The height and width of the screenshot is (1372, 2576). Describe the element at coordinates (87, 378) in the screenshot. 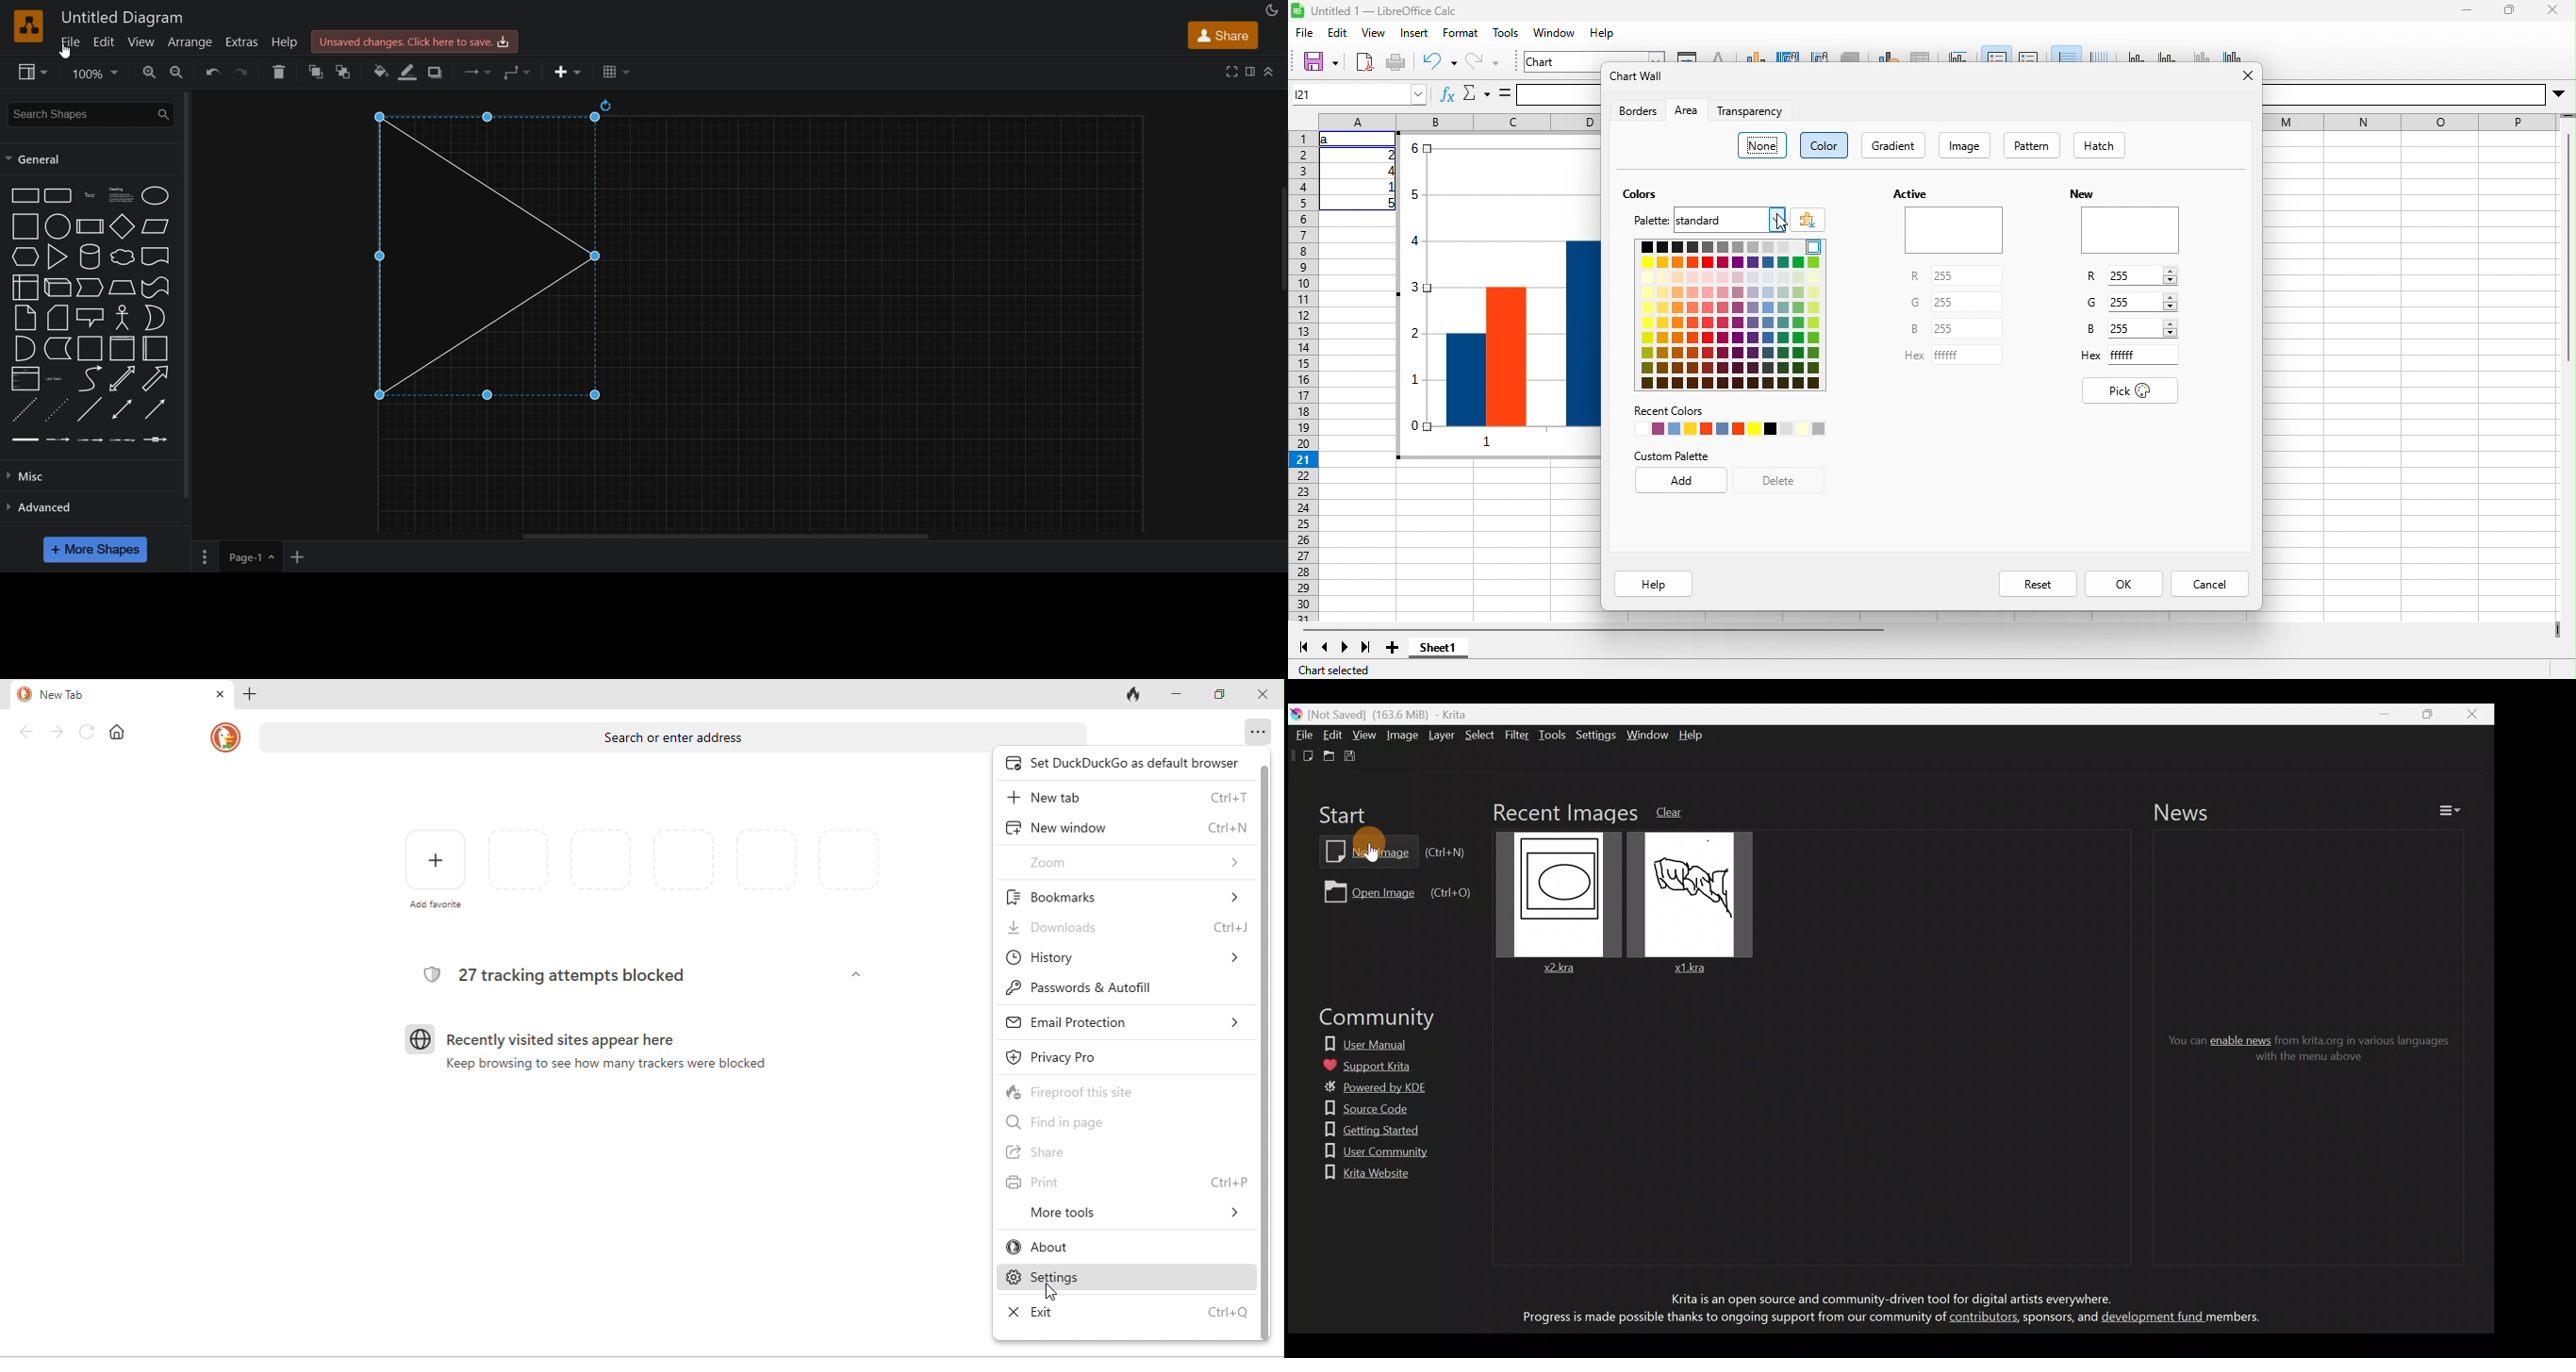

I see `curve` at that location.